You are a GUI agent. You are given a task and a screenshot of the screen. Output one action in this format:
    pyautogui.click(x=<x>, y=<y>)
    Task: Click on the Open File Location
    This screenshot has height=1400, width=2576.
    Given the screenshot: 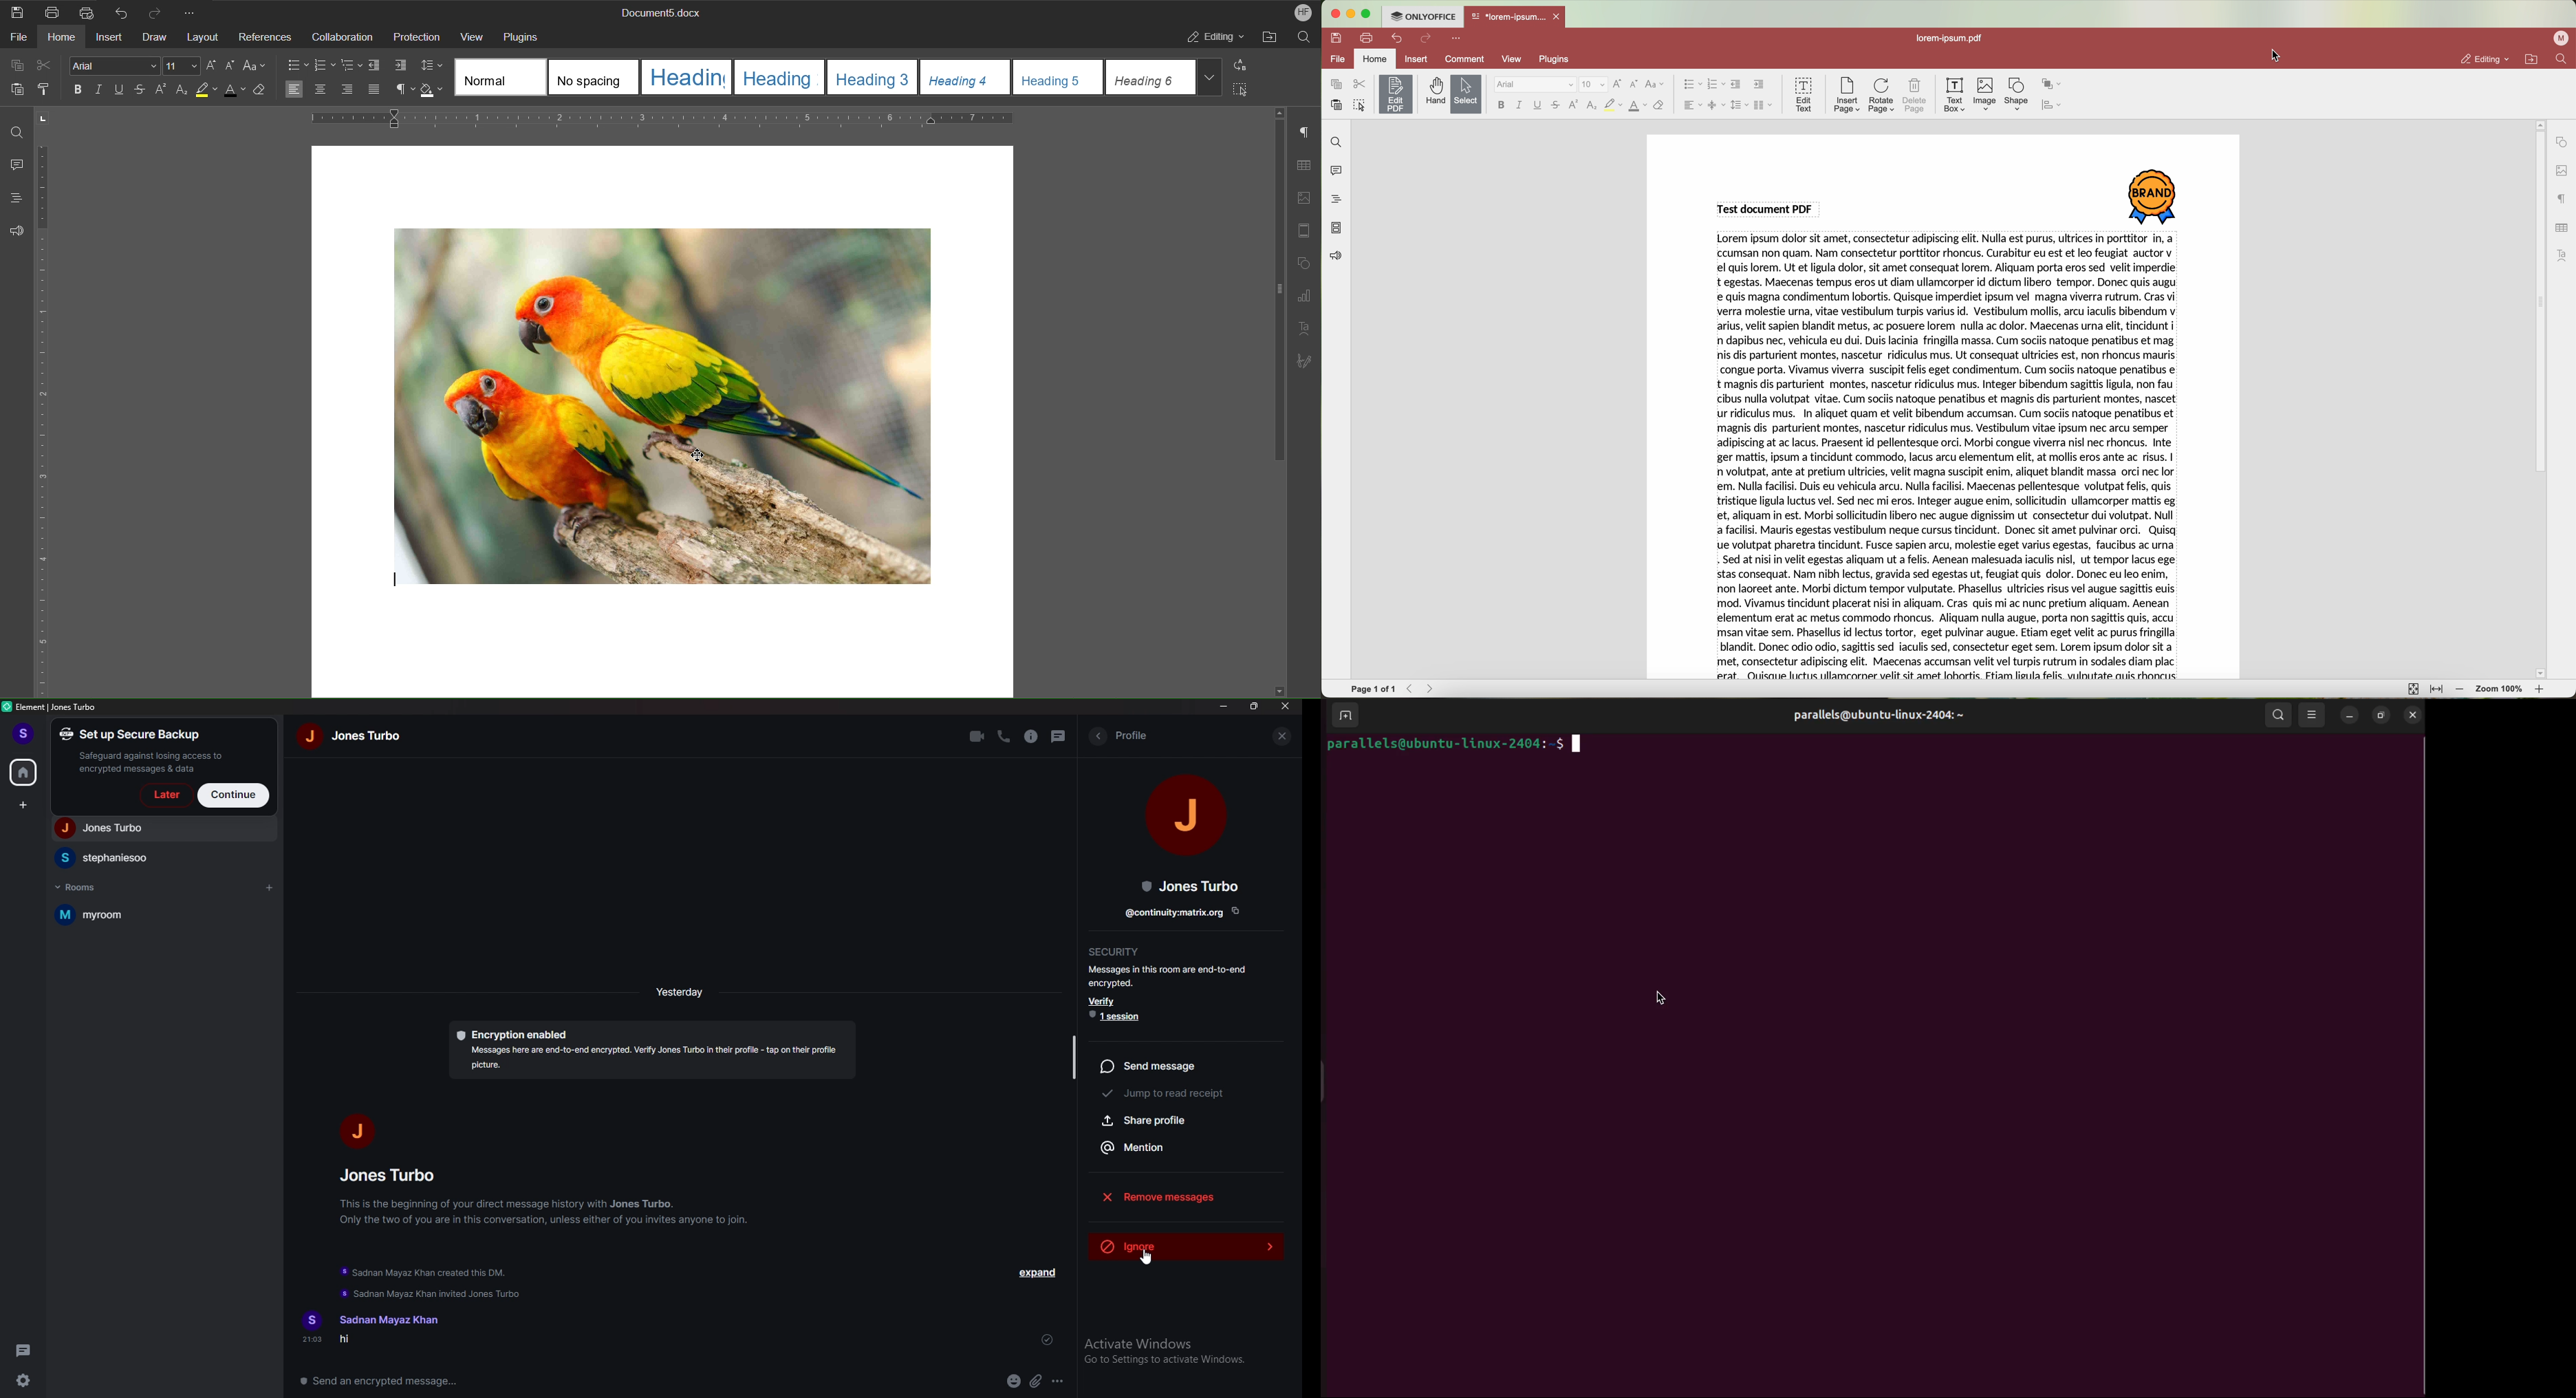 What is the action you would take?
    pyautogui.click(x=1272, y=39)
    